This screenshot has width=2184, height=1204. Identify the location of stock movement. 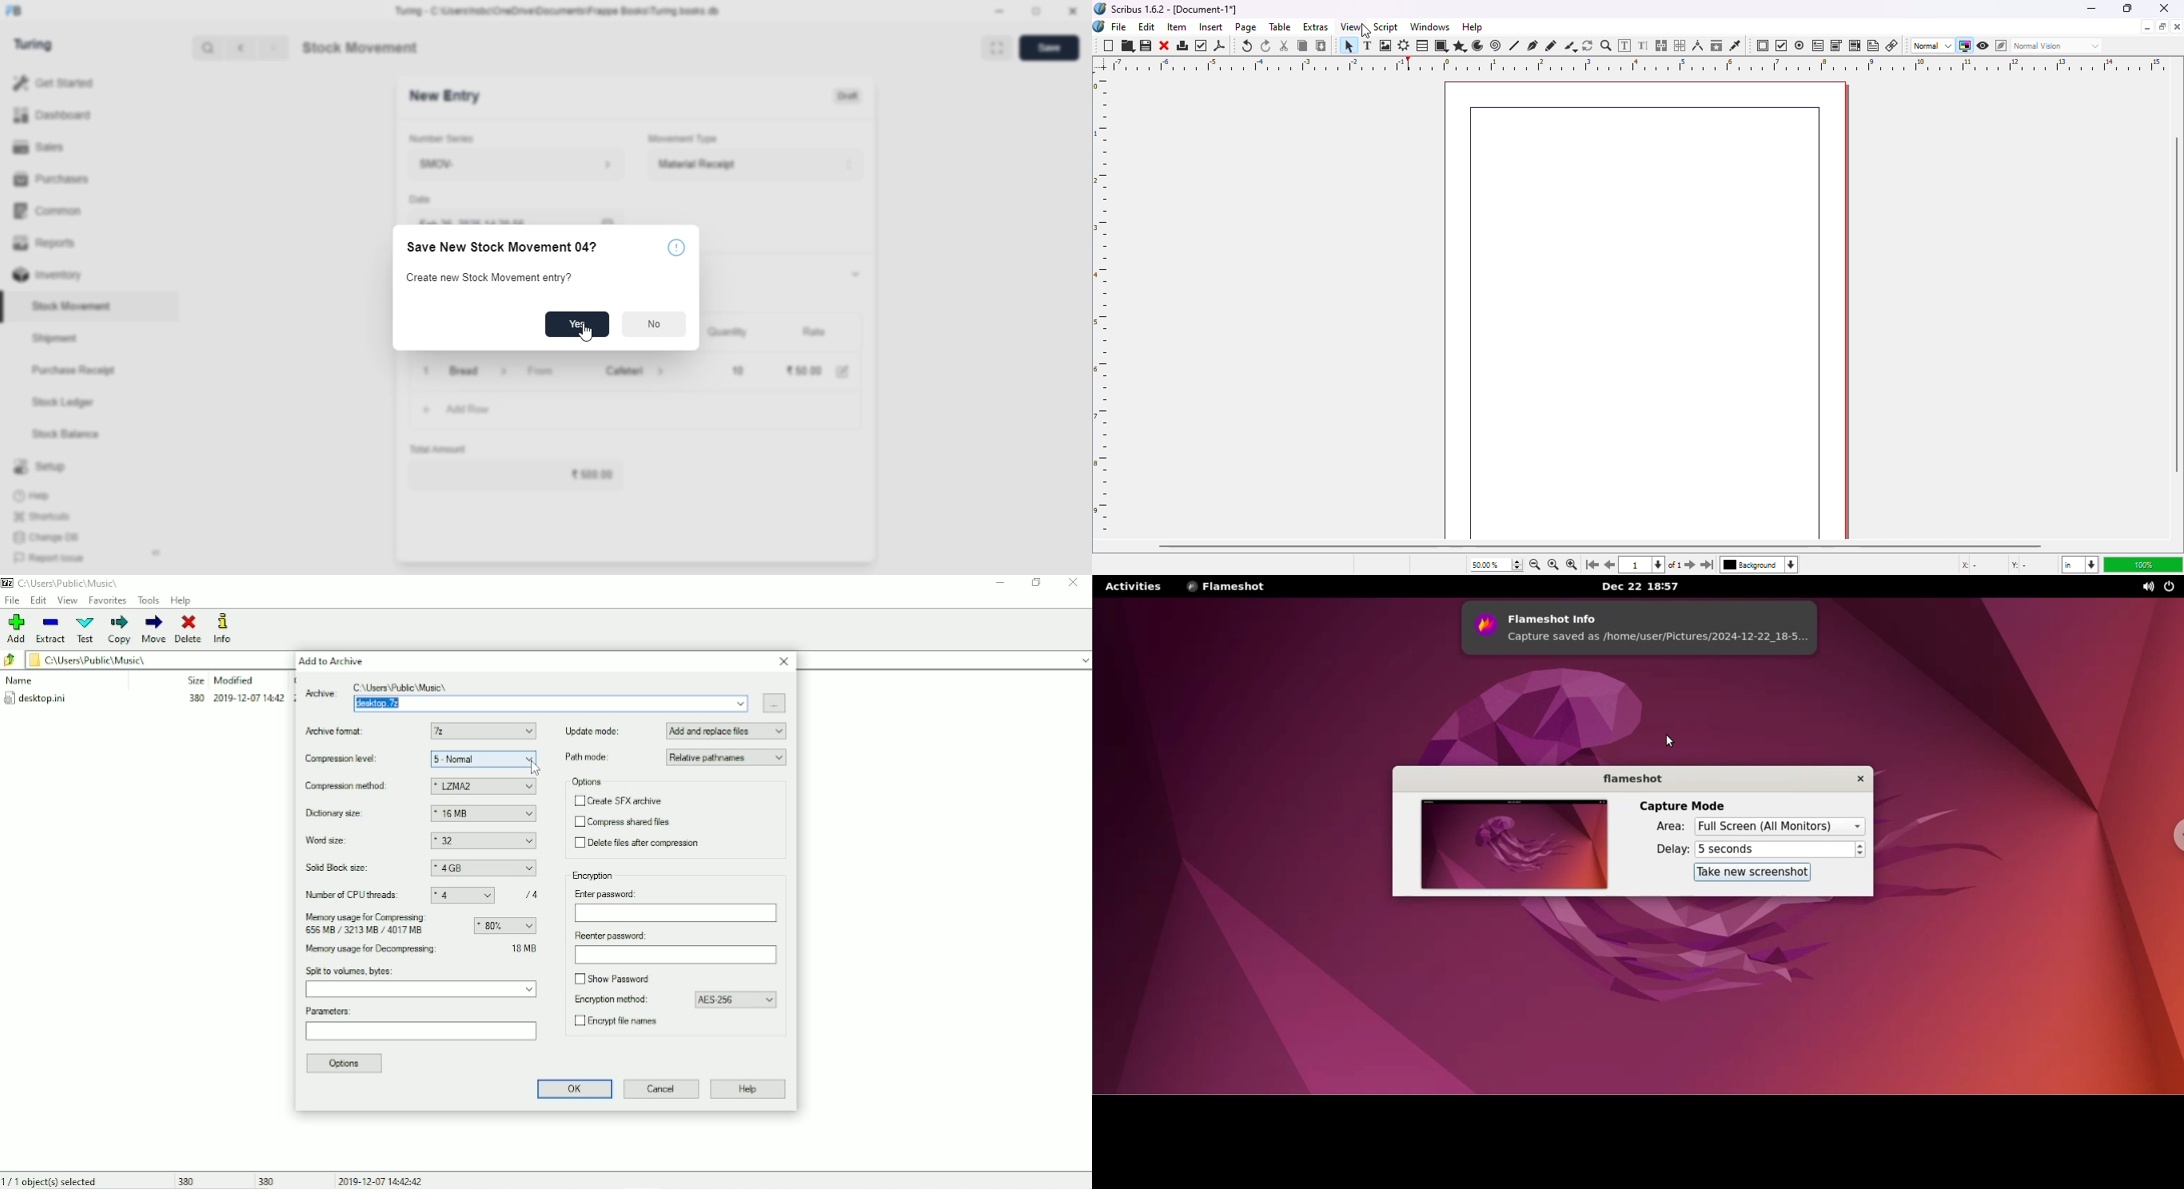
(73, 306).